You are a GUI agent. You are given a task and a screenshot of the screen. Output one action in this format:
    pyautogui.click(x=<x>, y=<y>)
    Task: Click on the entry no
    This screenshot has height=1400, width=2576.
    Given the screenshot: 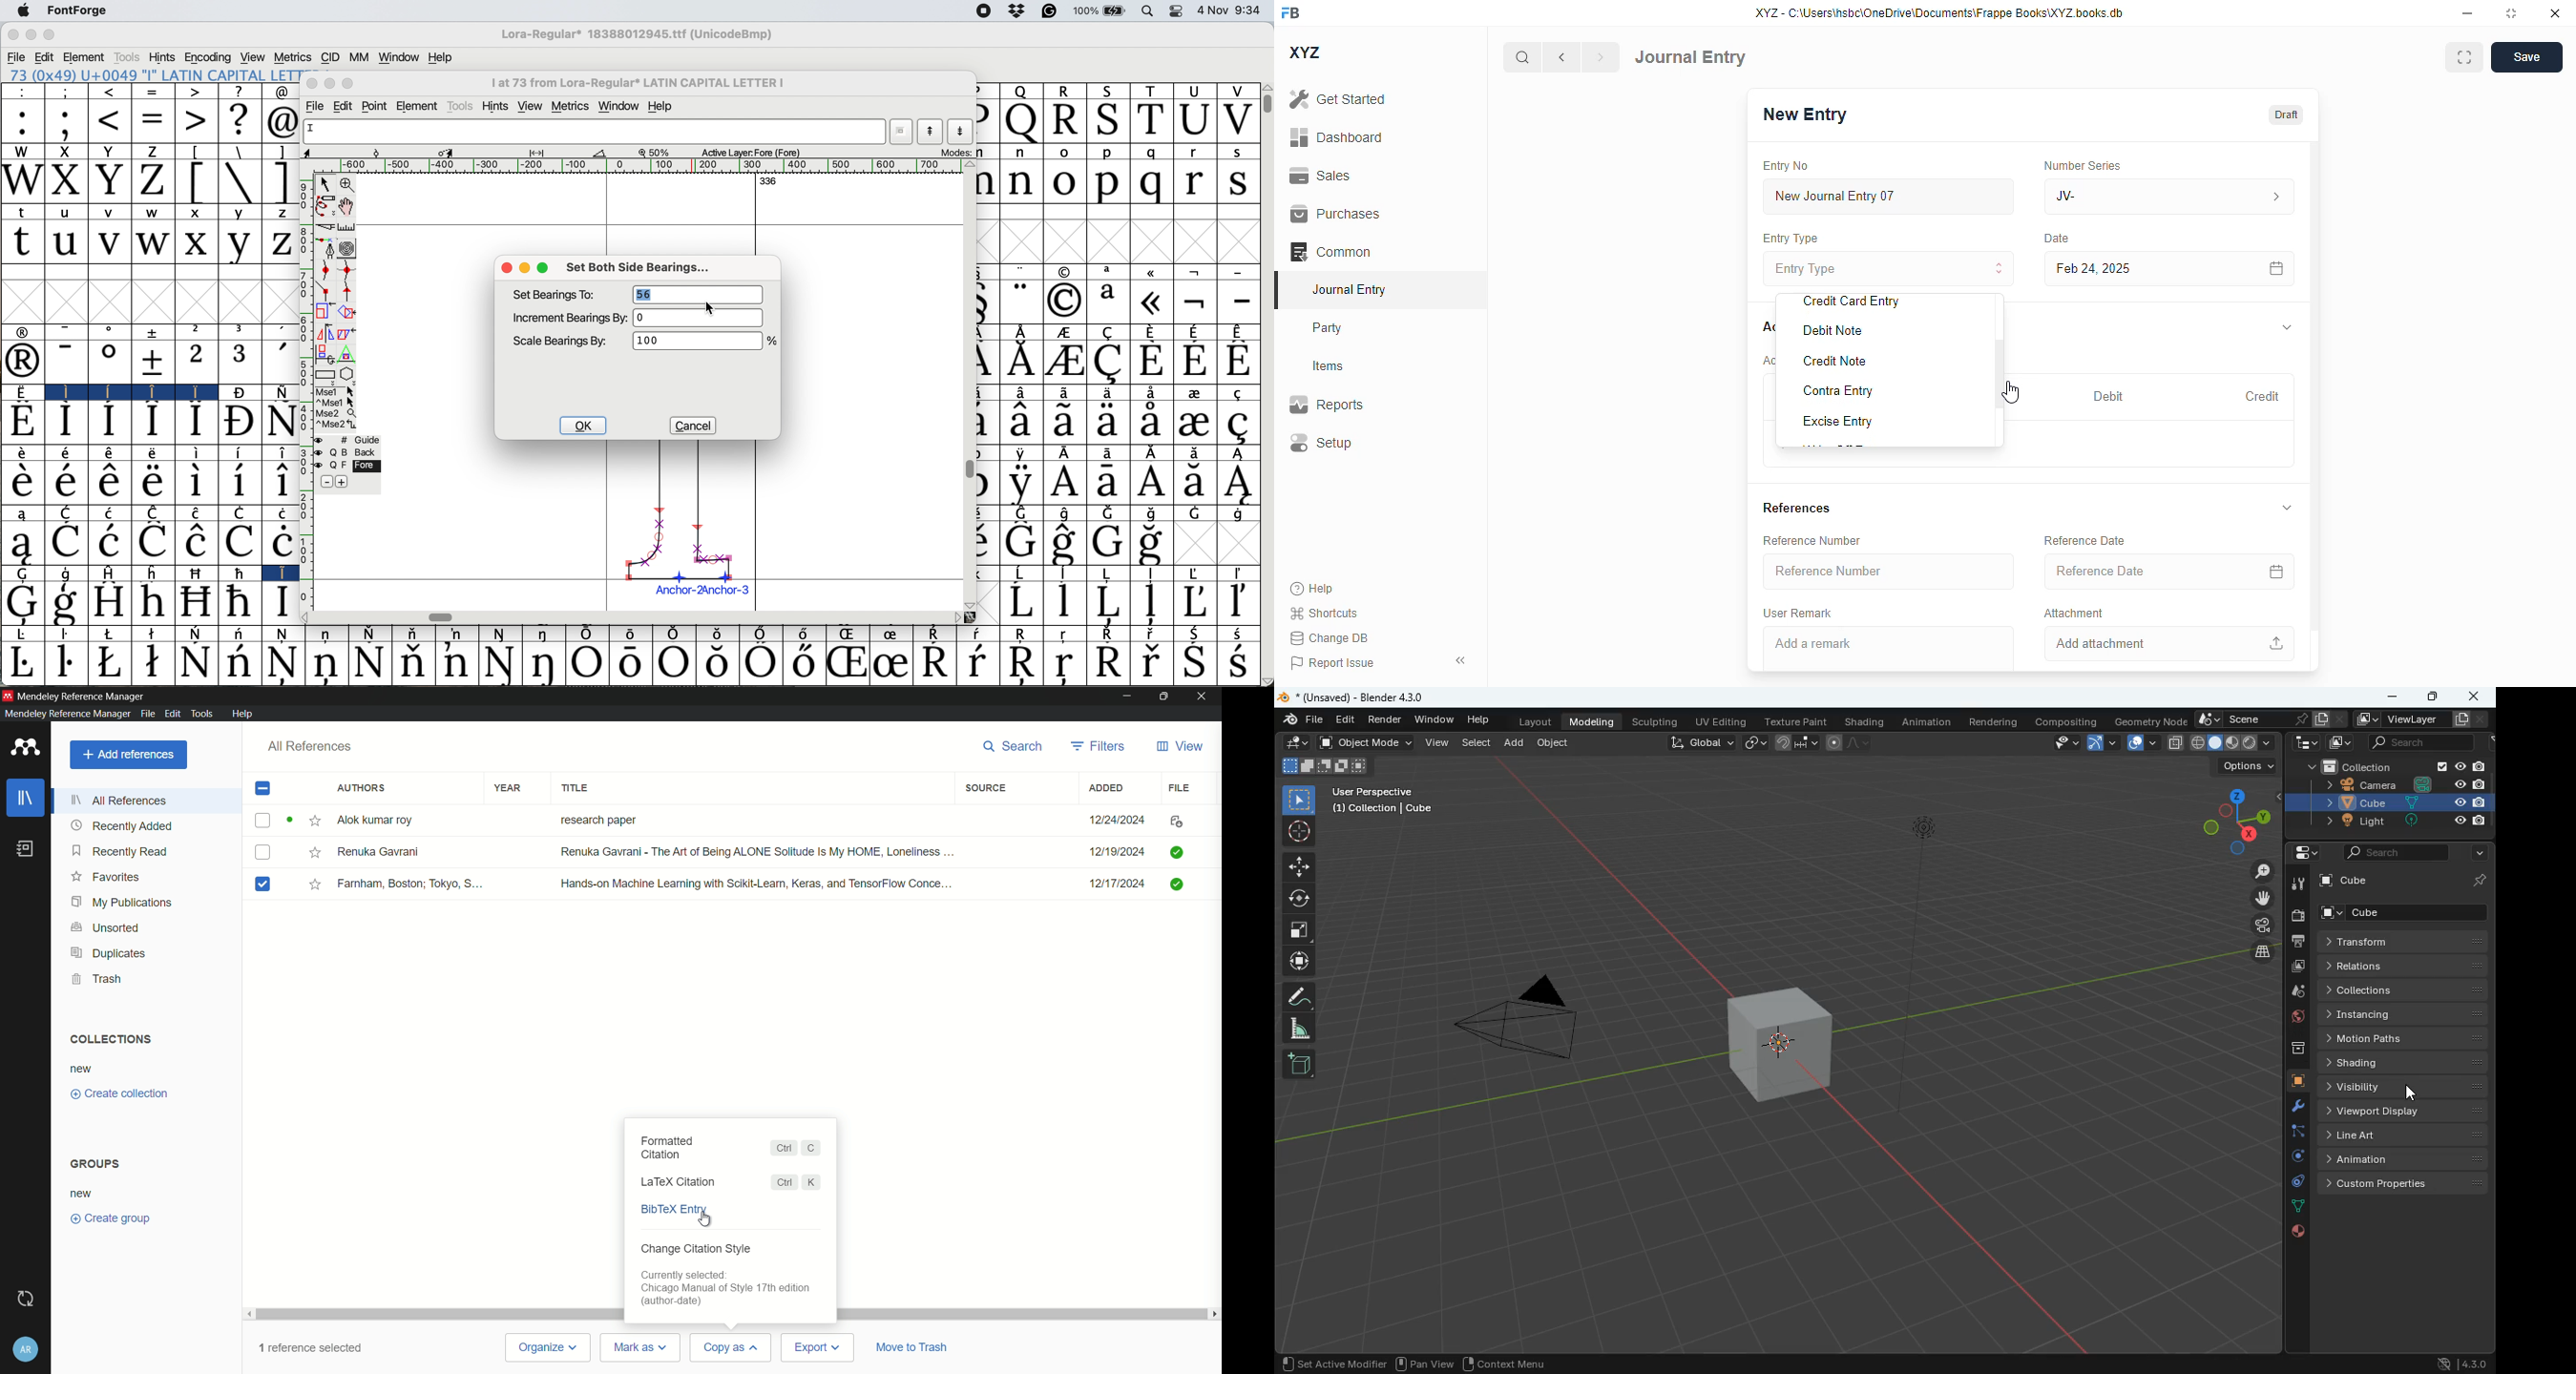 What is the action you would take?
    pyautogui.click(x=1787, y=165)
    